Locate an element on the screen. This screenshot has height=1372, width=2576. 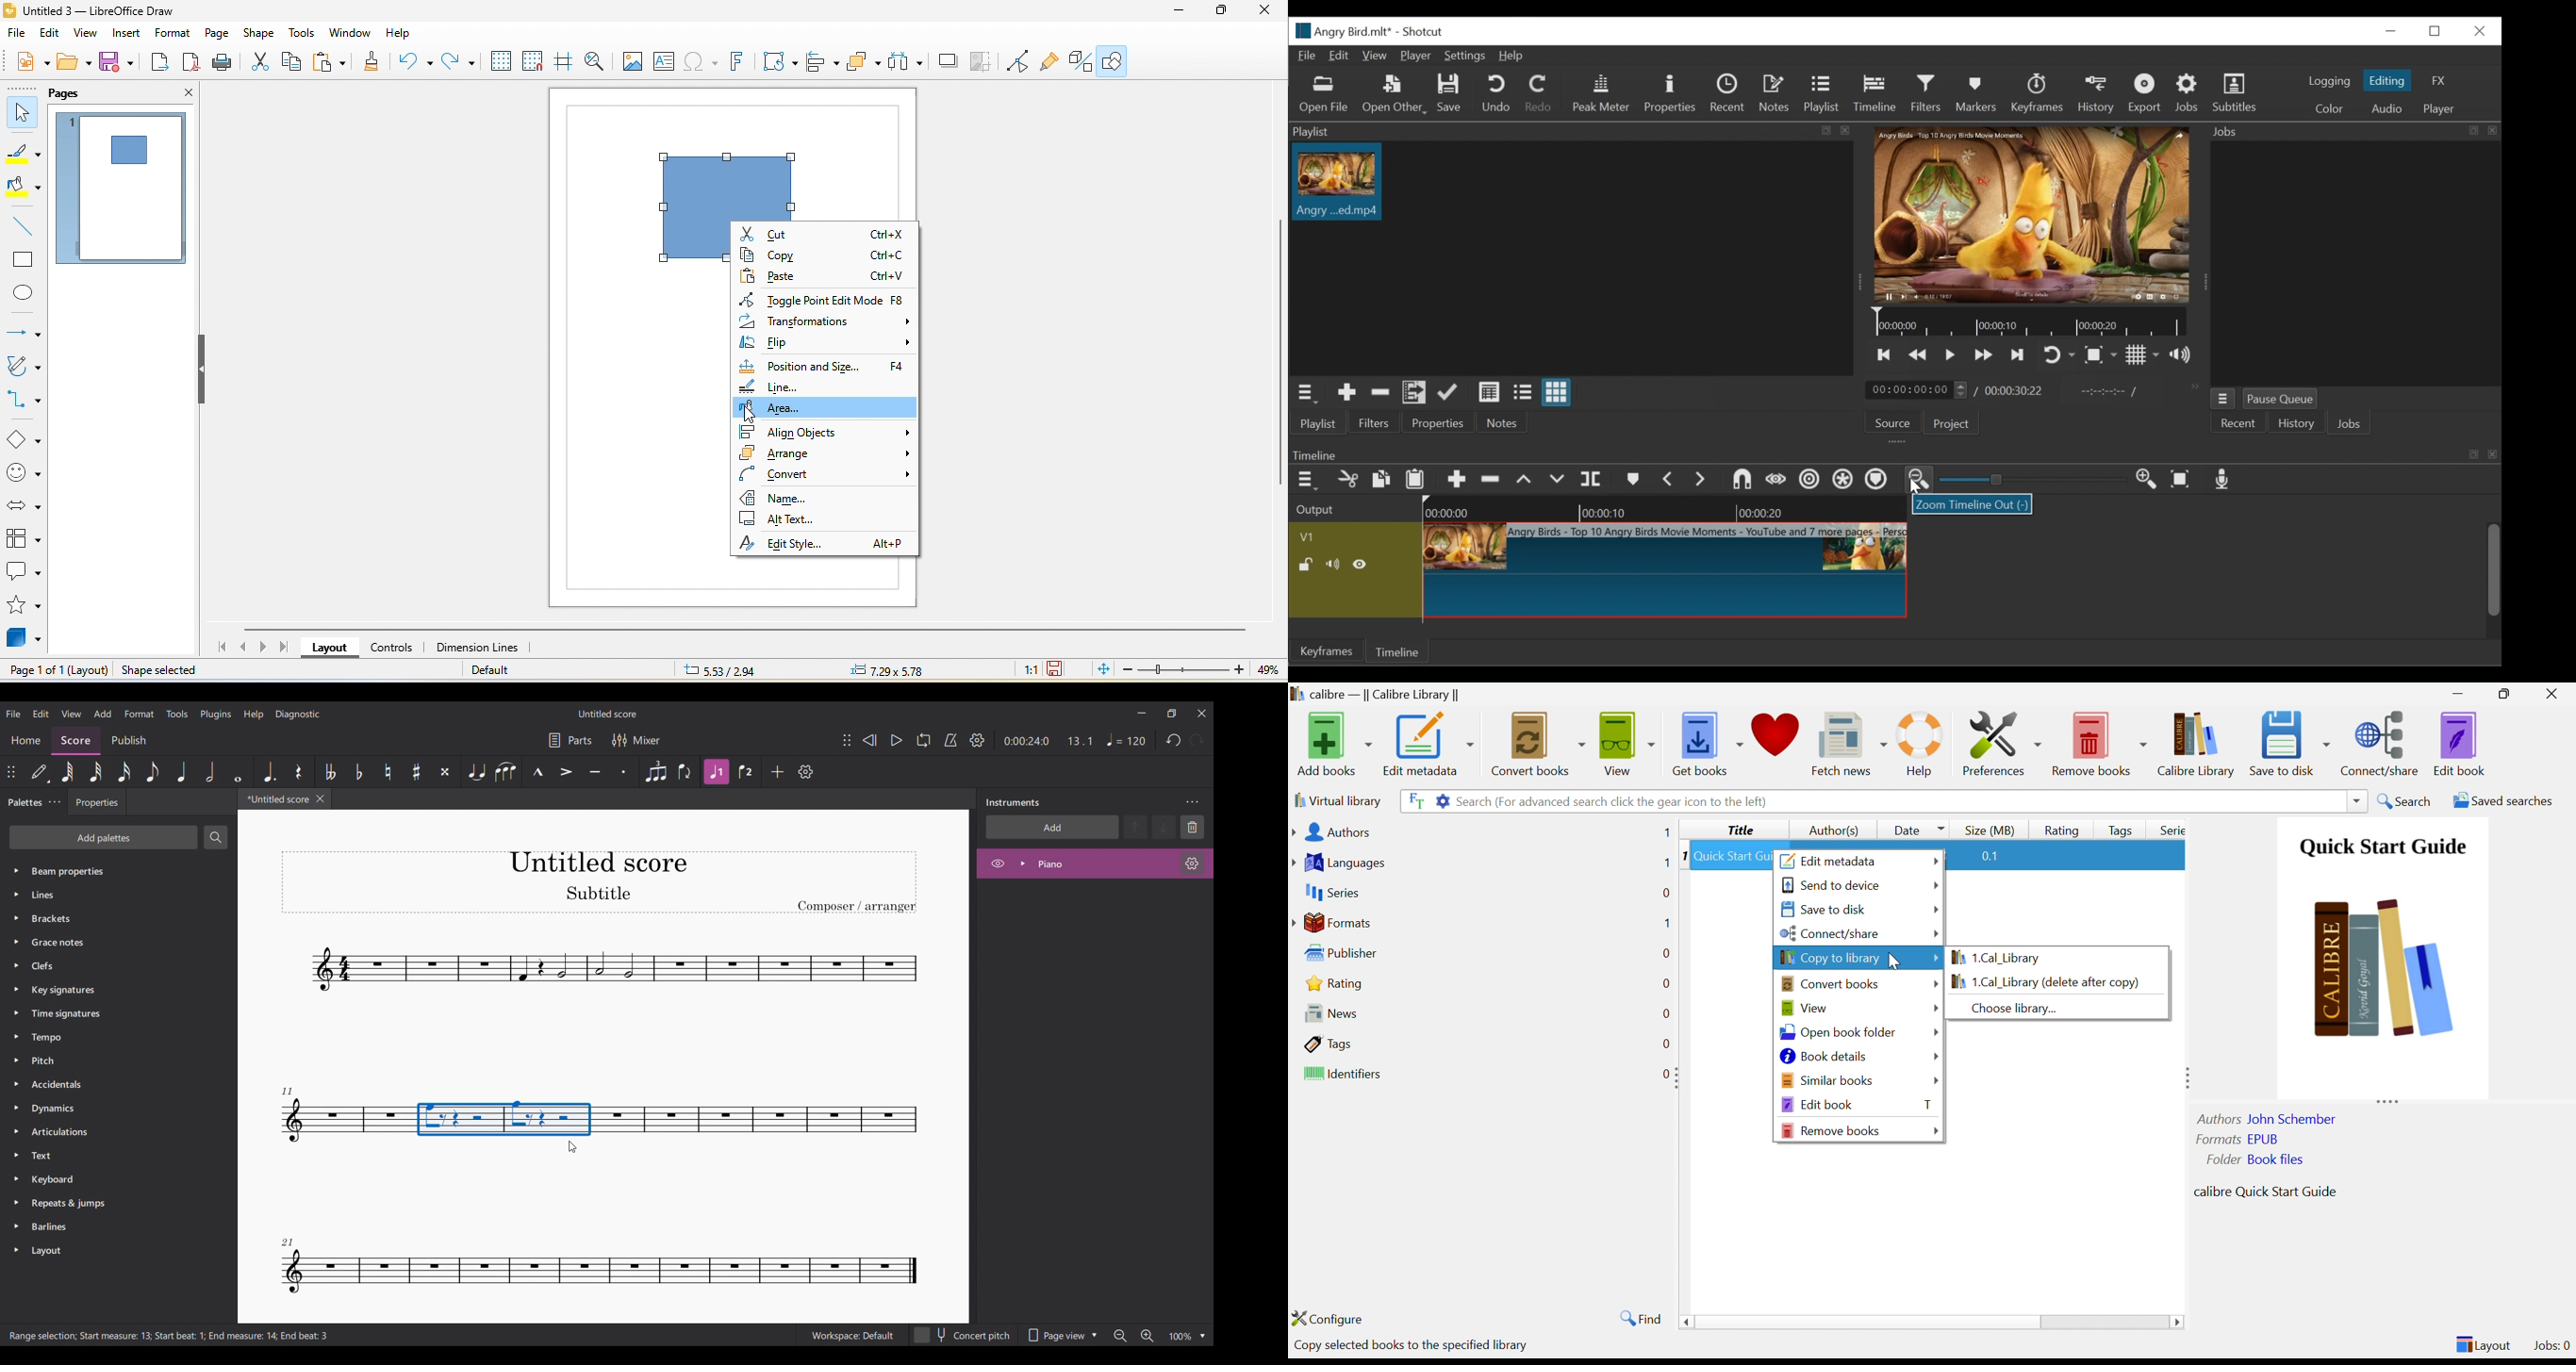
cut is located at coordinates (823, 233).